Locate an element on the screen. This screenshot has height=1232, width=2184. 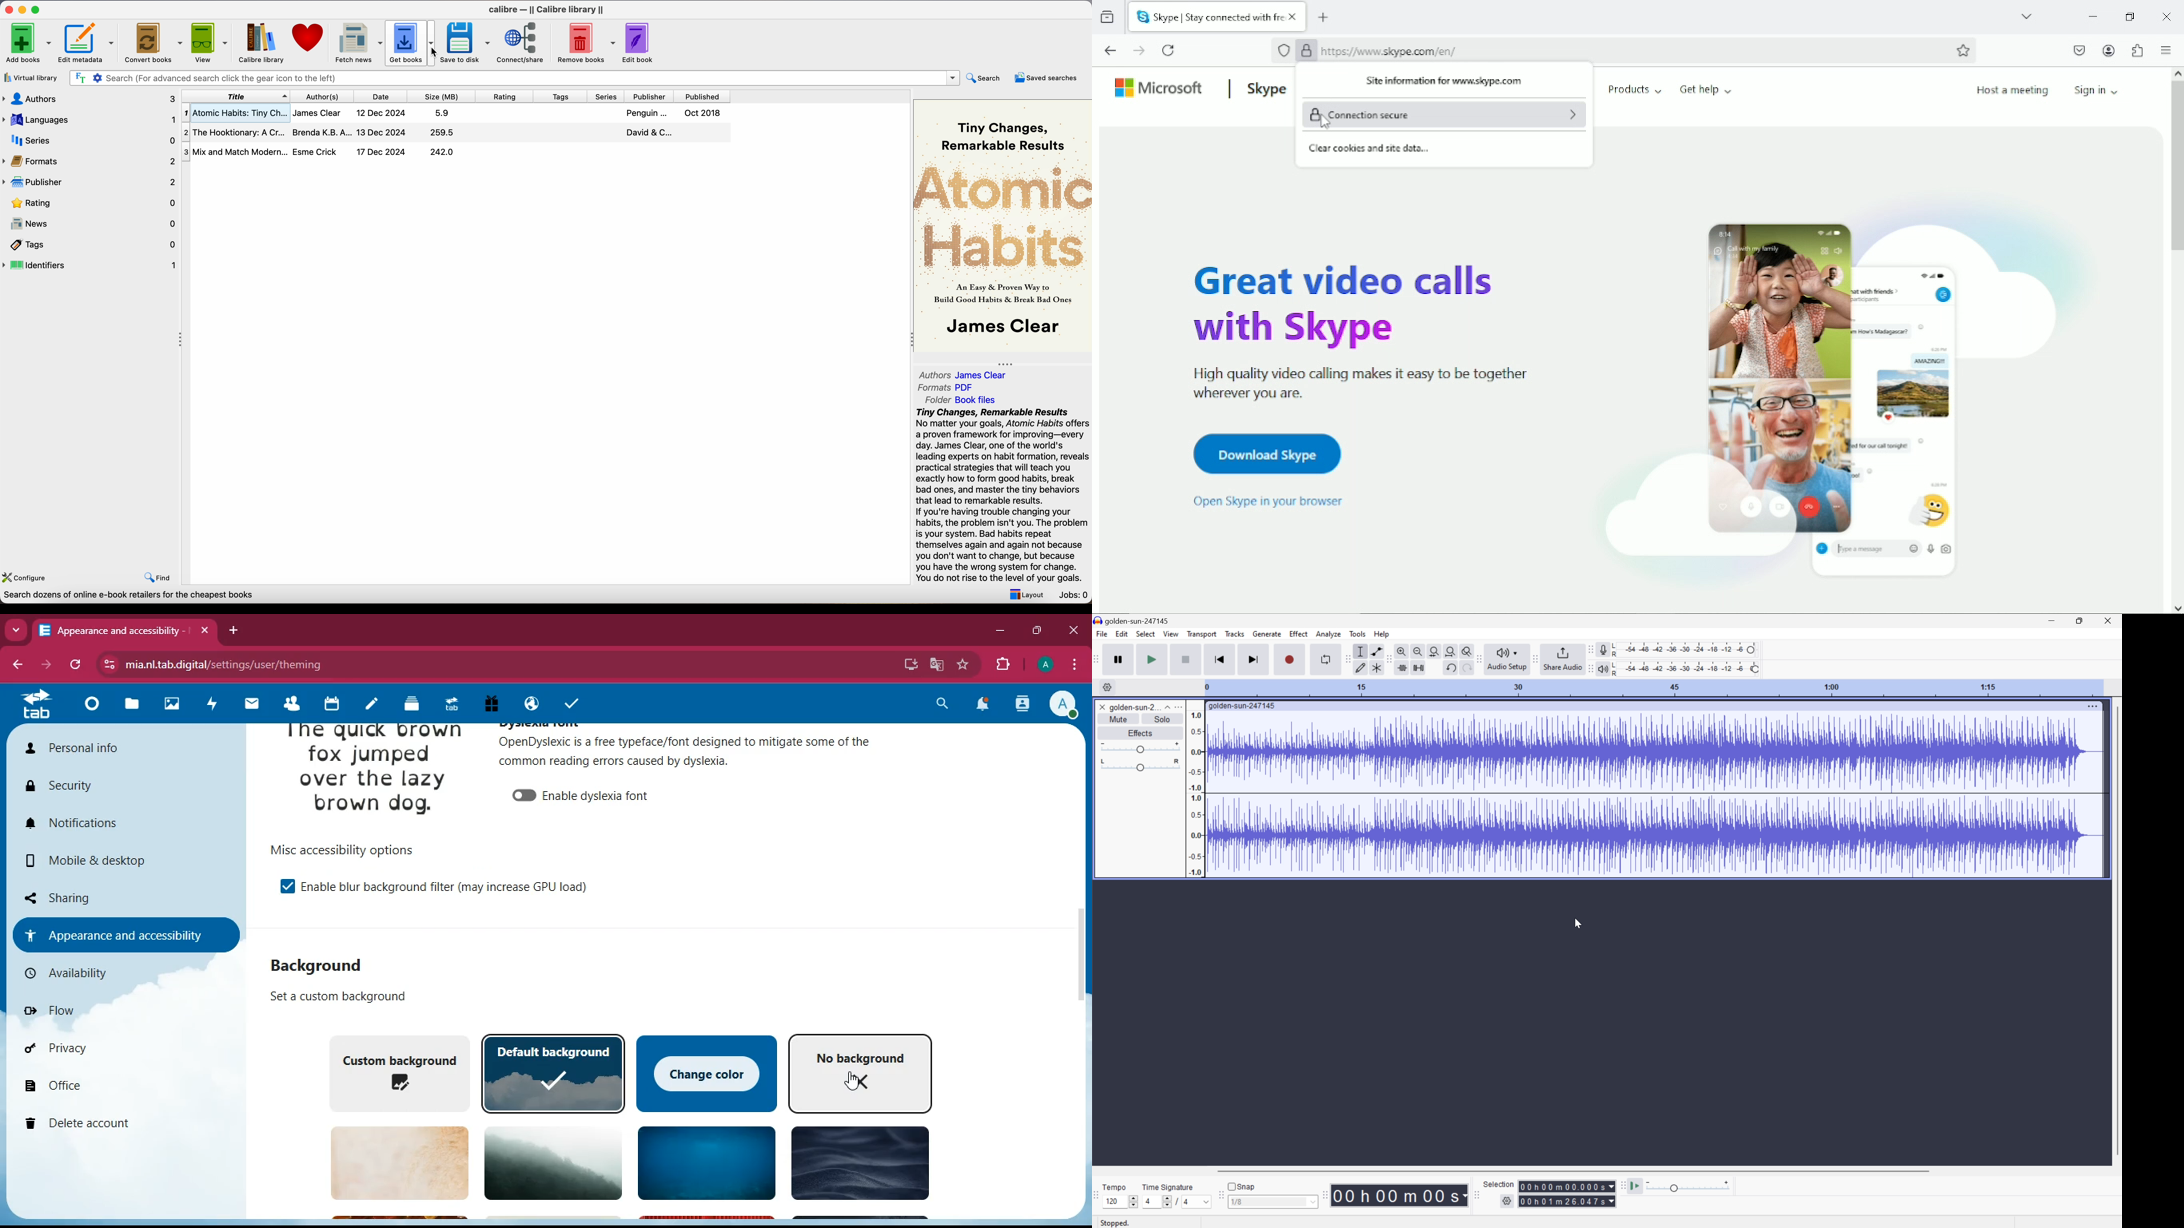
availability is located at coordinates (116, 974).